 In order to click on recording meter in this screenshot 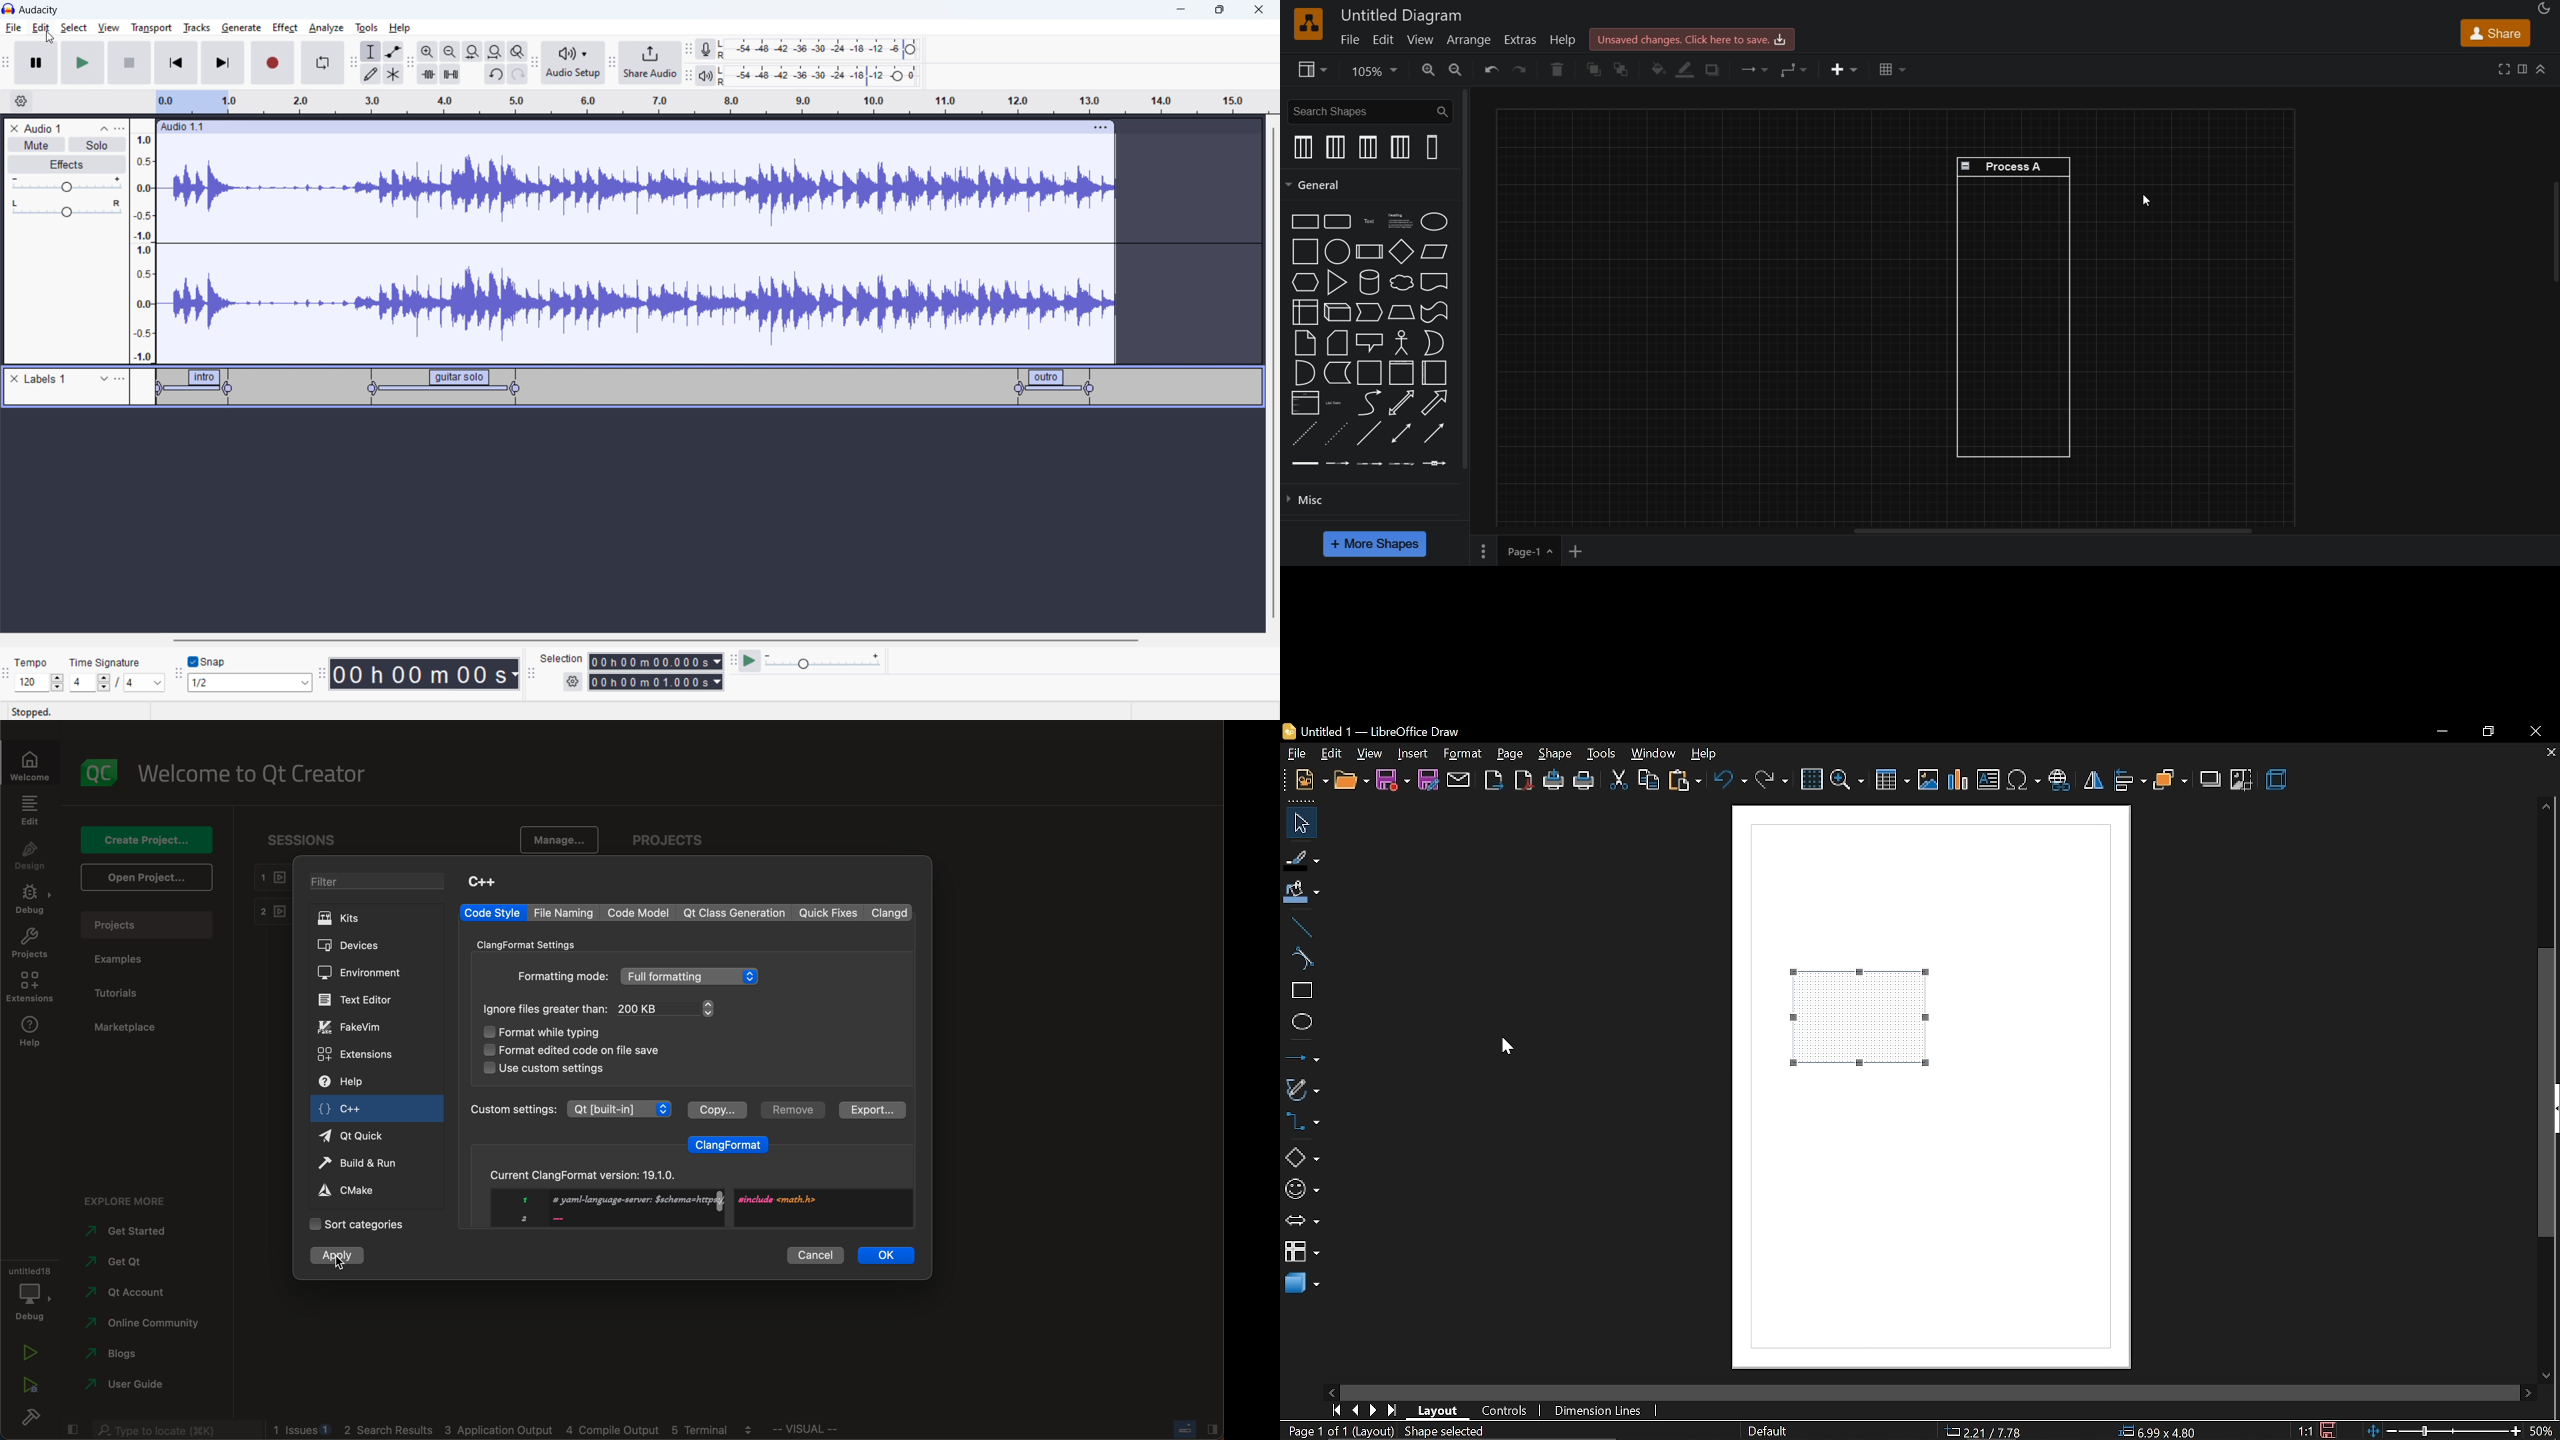, I will do `click(706, 49)`.